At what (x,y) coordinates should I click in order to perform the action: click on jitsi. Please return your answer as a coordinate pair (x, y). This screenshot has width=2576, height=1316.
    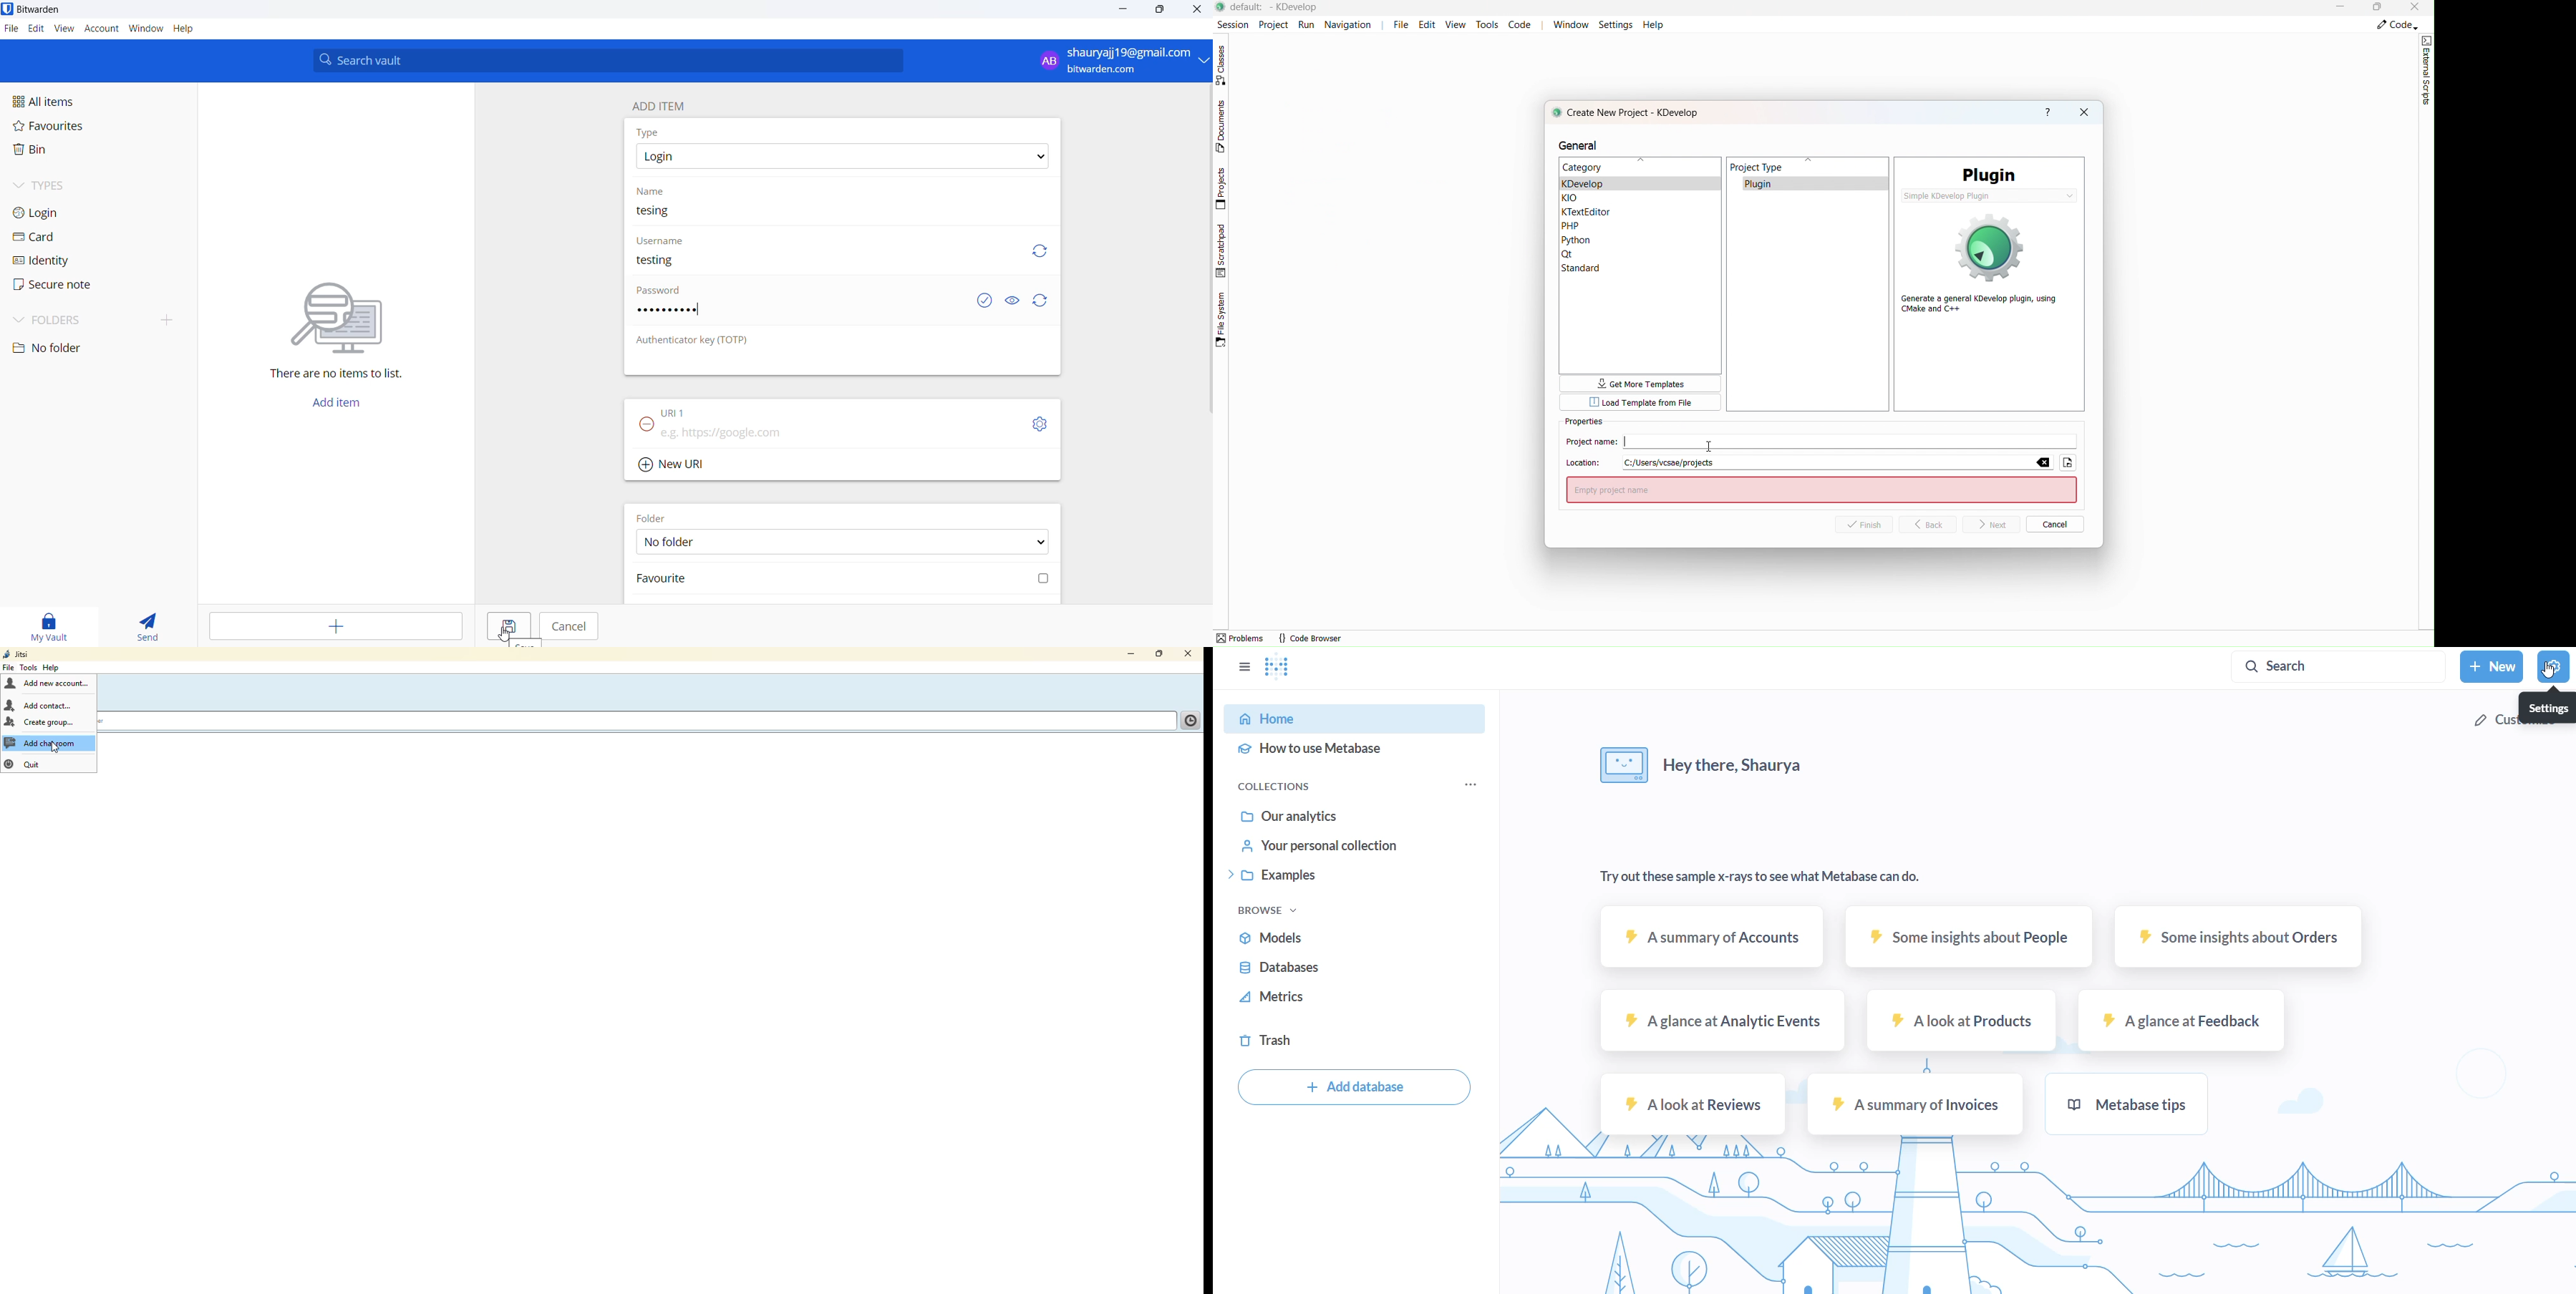
    Looking at the image, I should click on (18, 655).